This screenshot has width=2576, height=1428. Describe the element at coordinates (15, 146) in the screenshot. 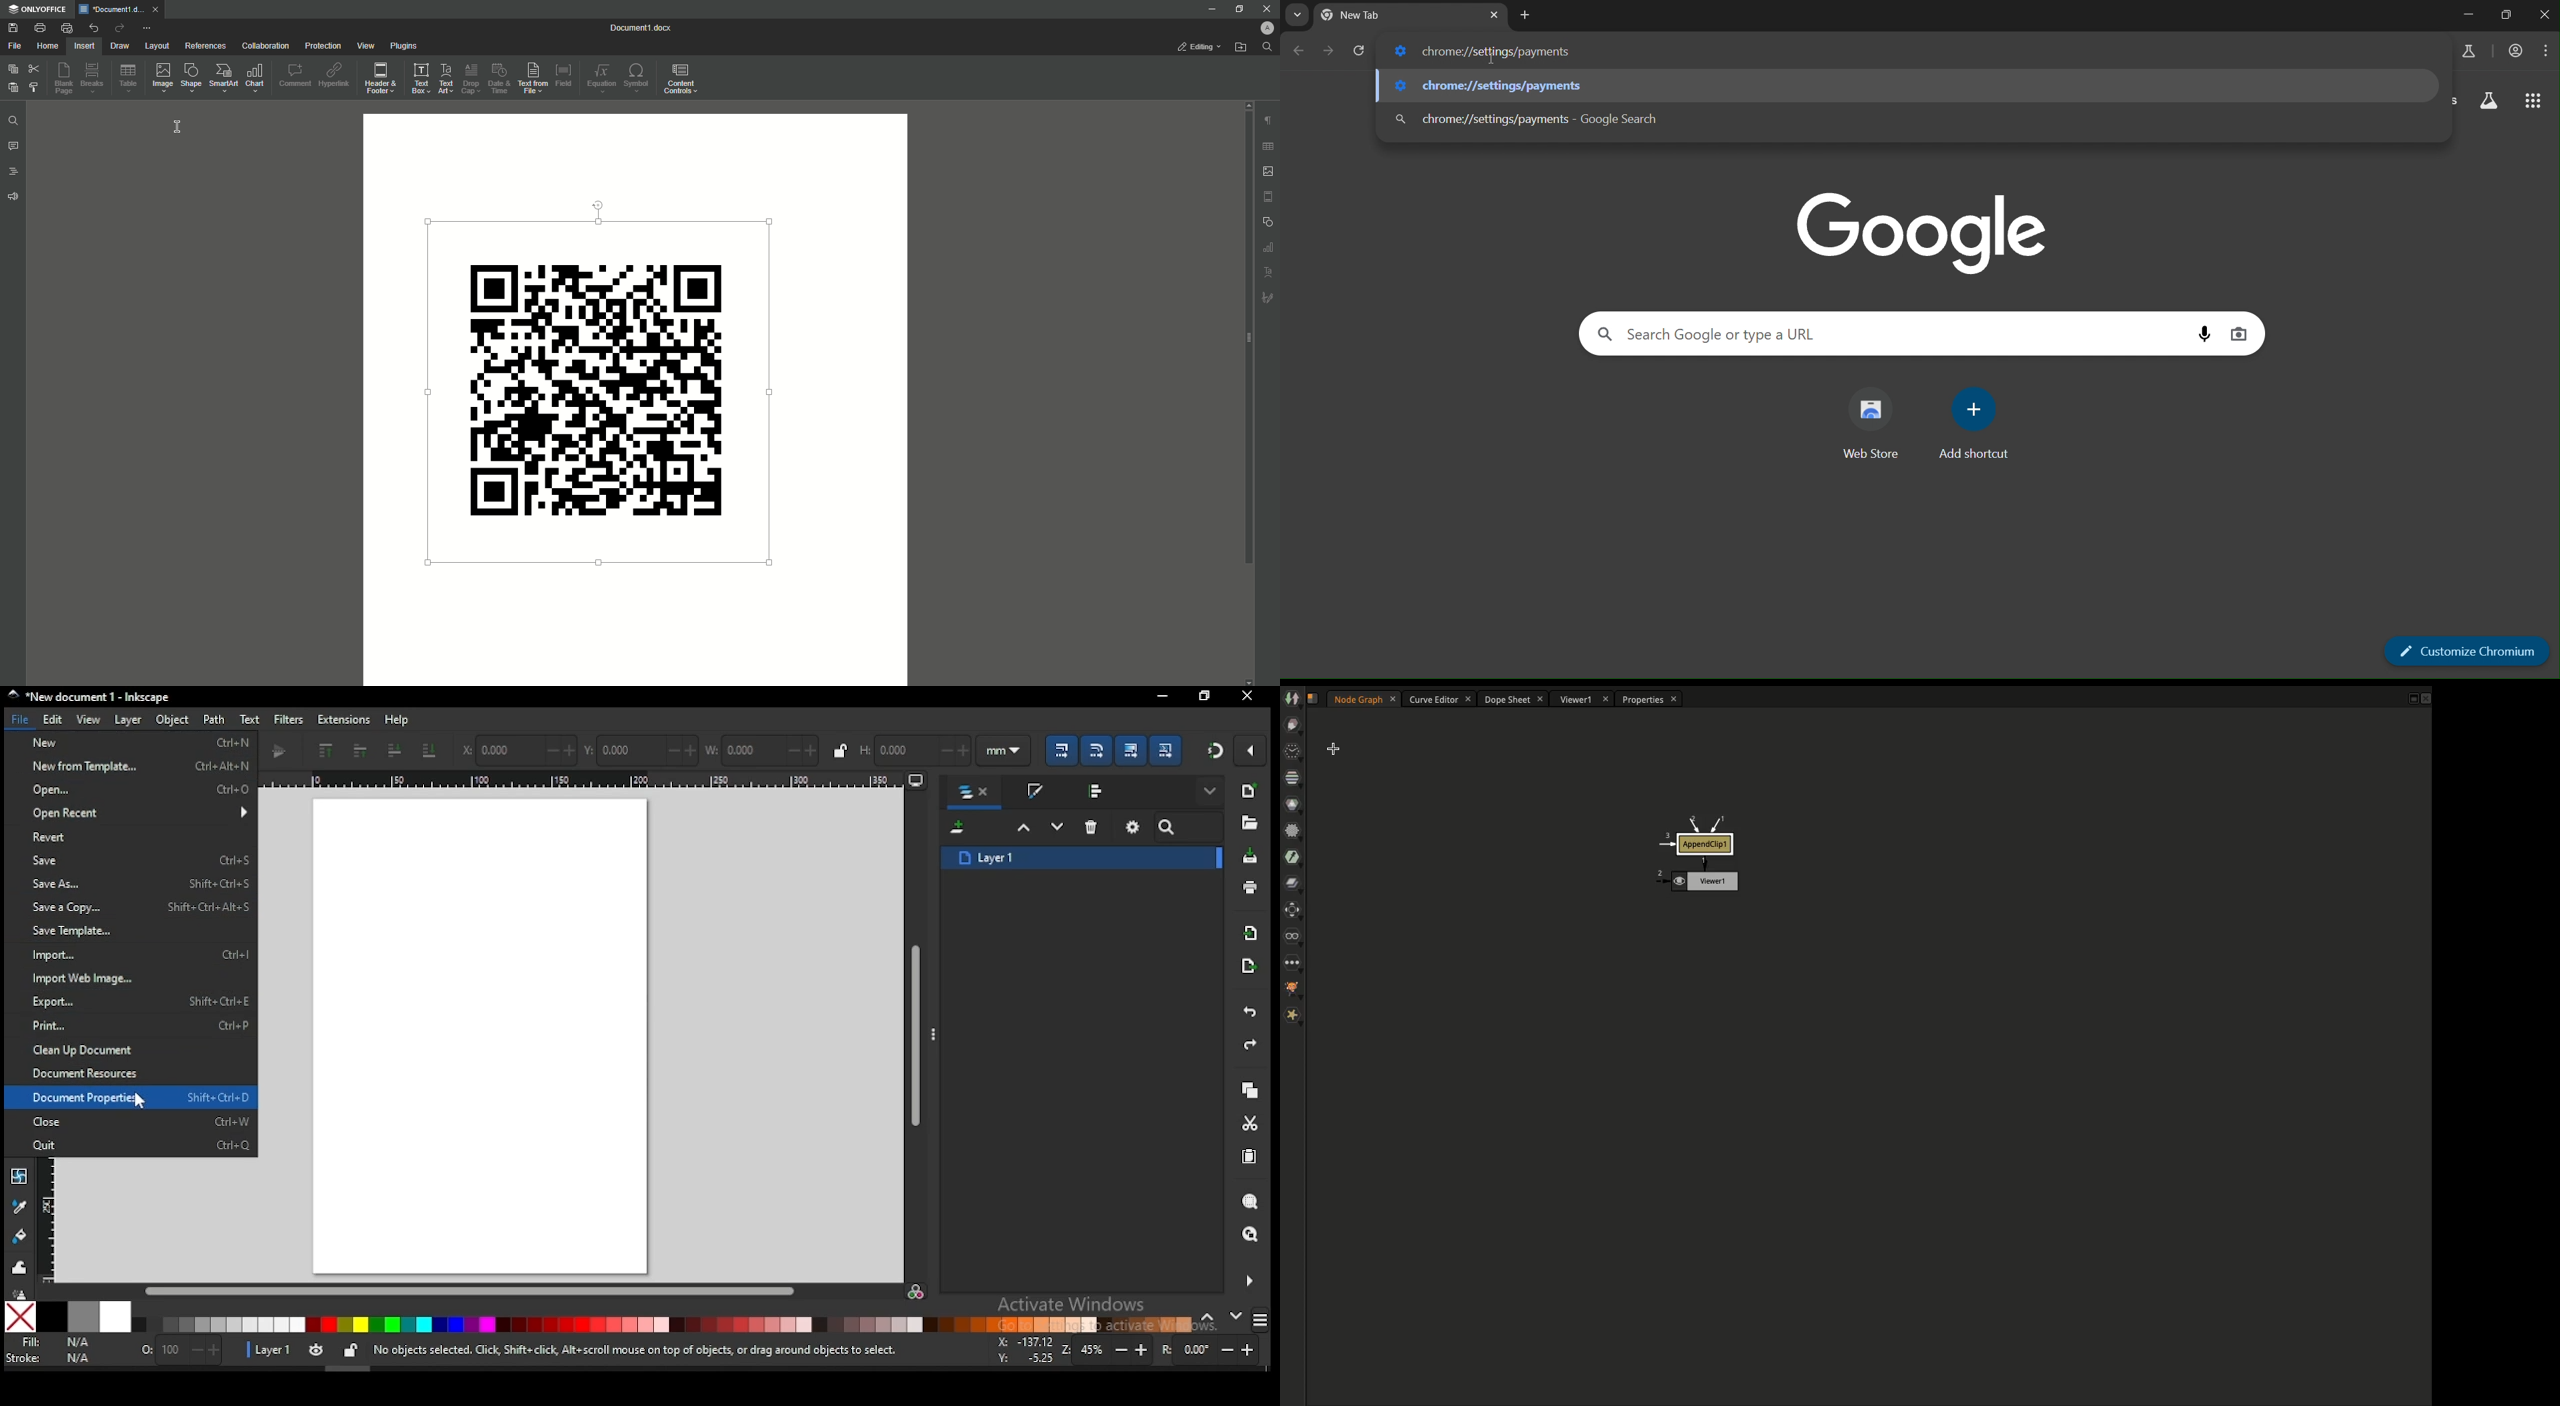

I see `Comments` at that location.